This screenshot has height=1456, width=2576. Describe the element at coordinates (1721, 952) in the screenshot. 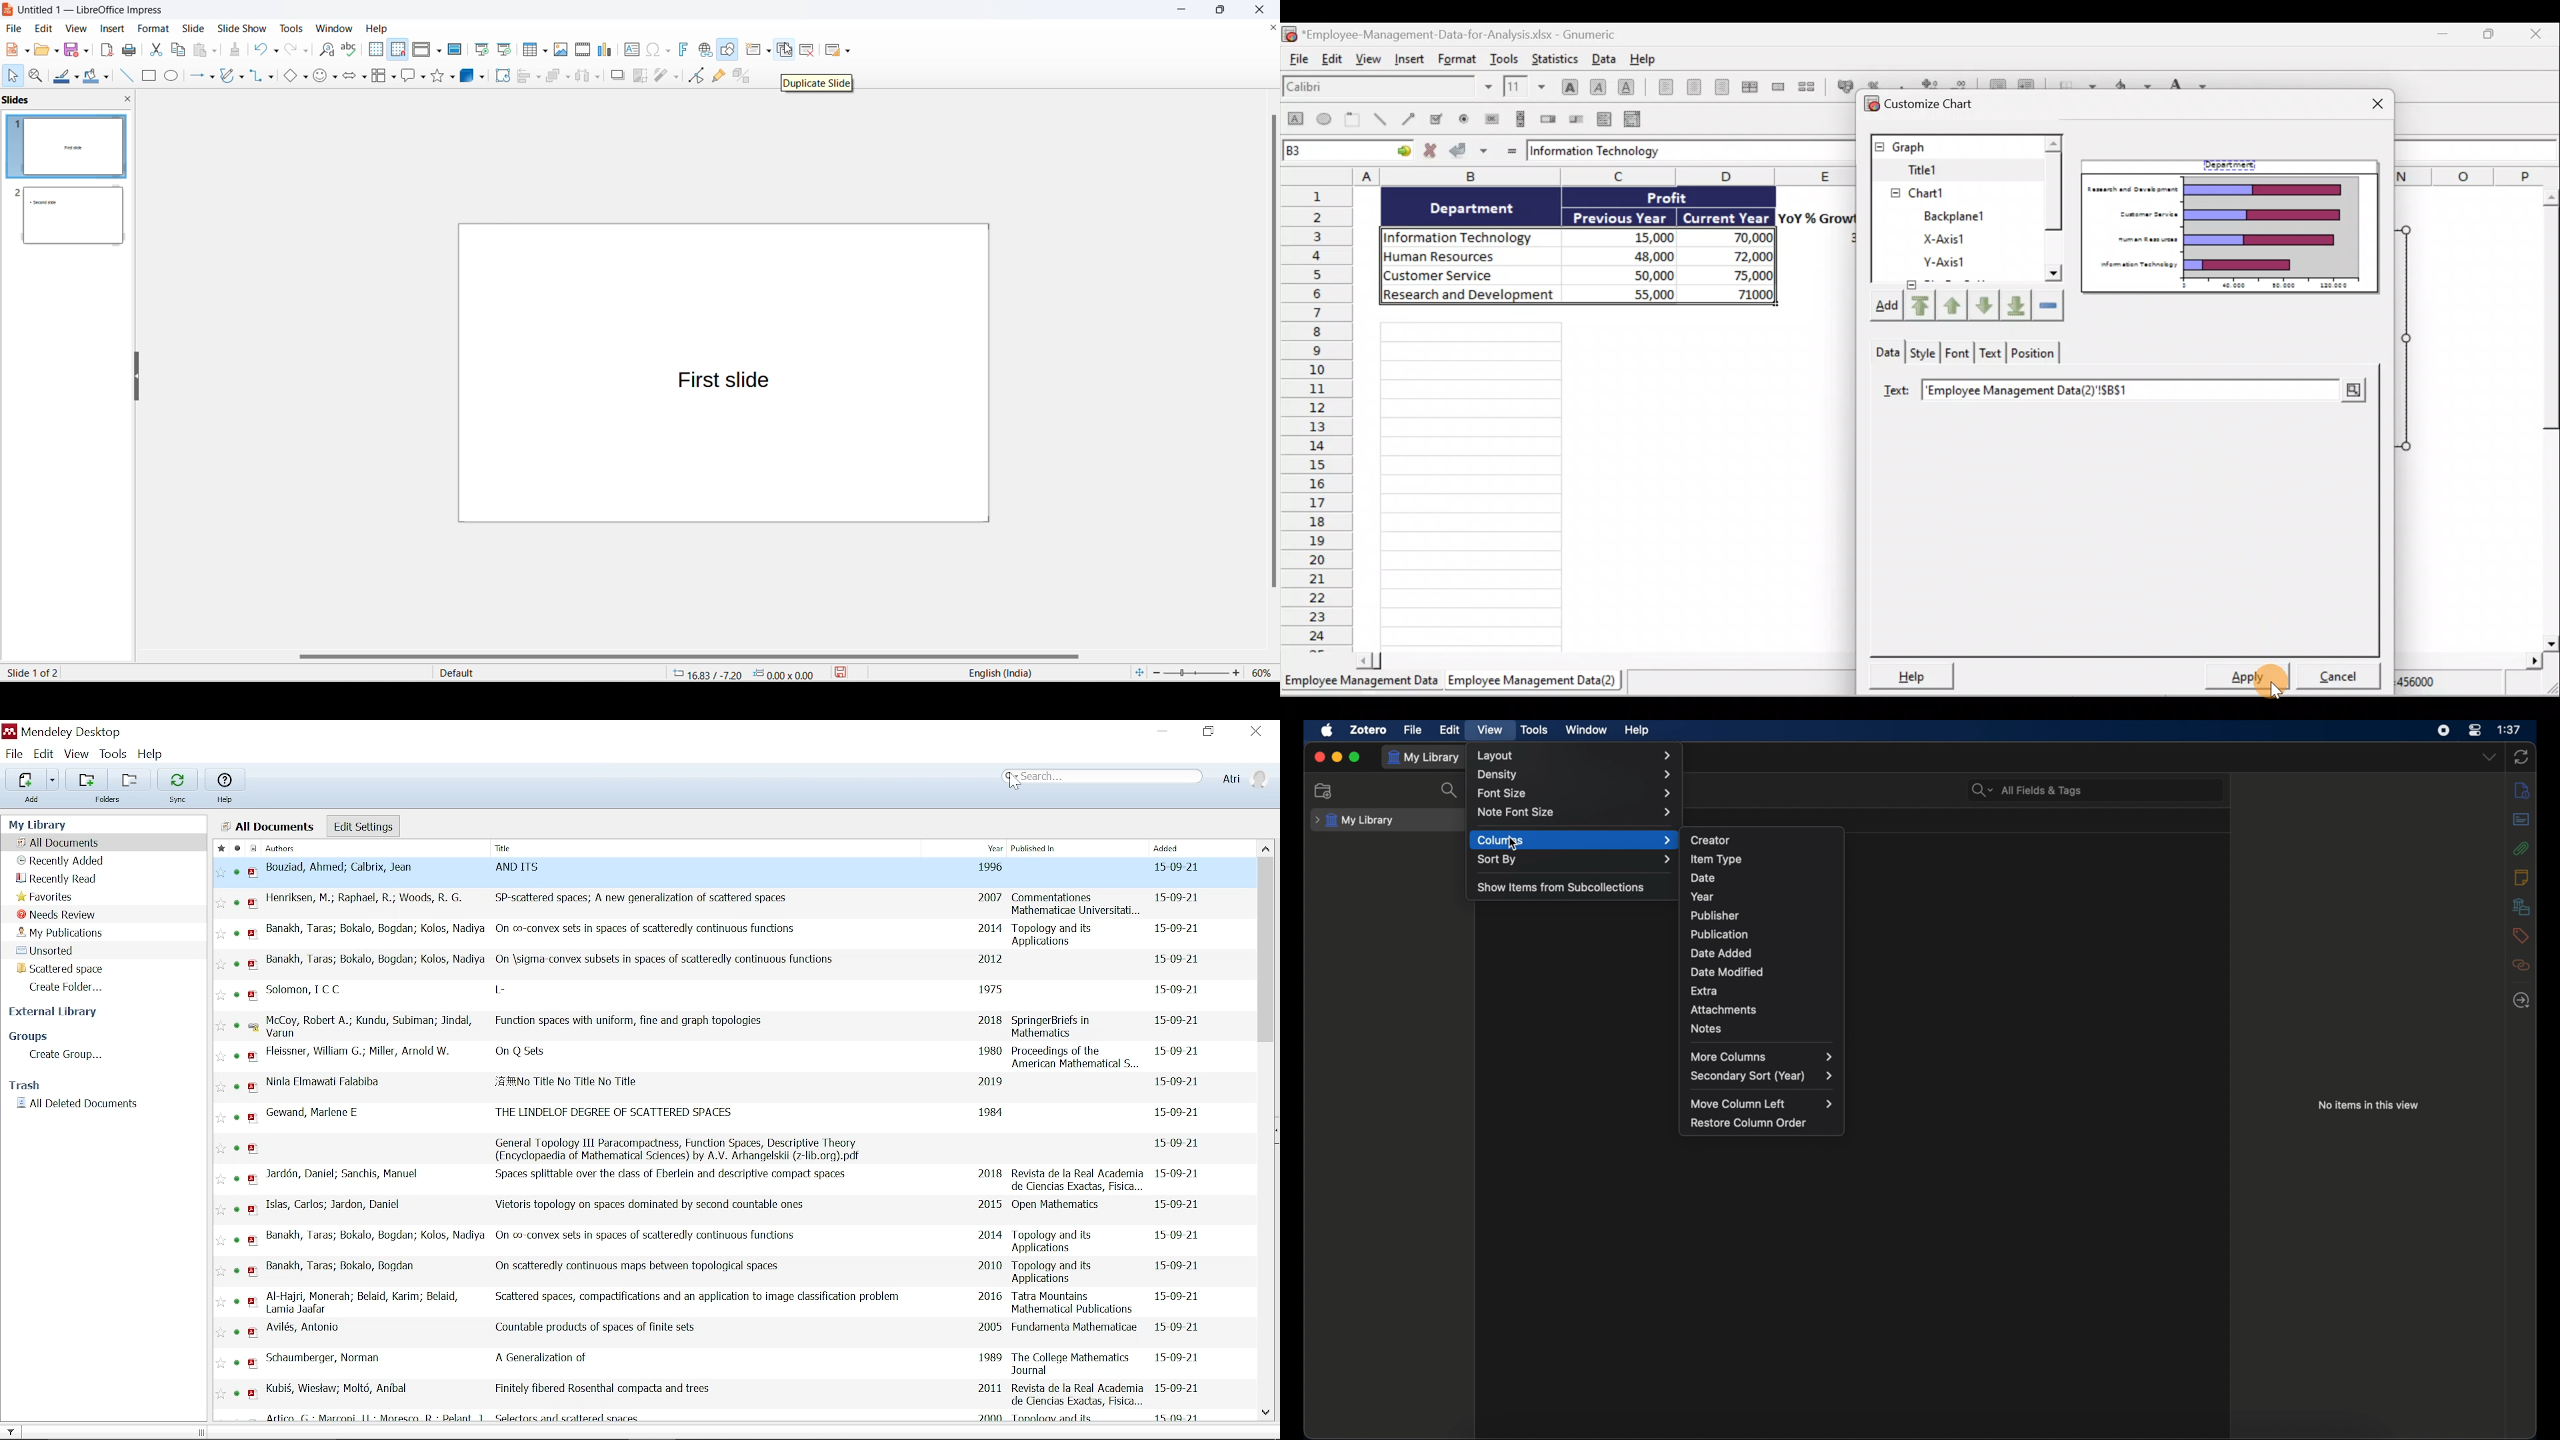

I see `date added` at that location.